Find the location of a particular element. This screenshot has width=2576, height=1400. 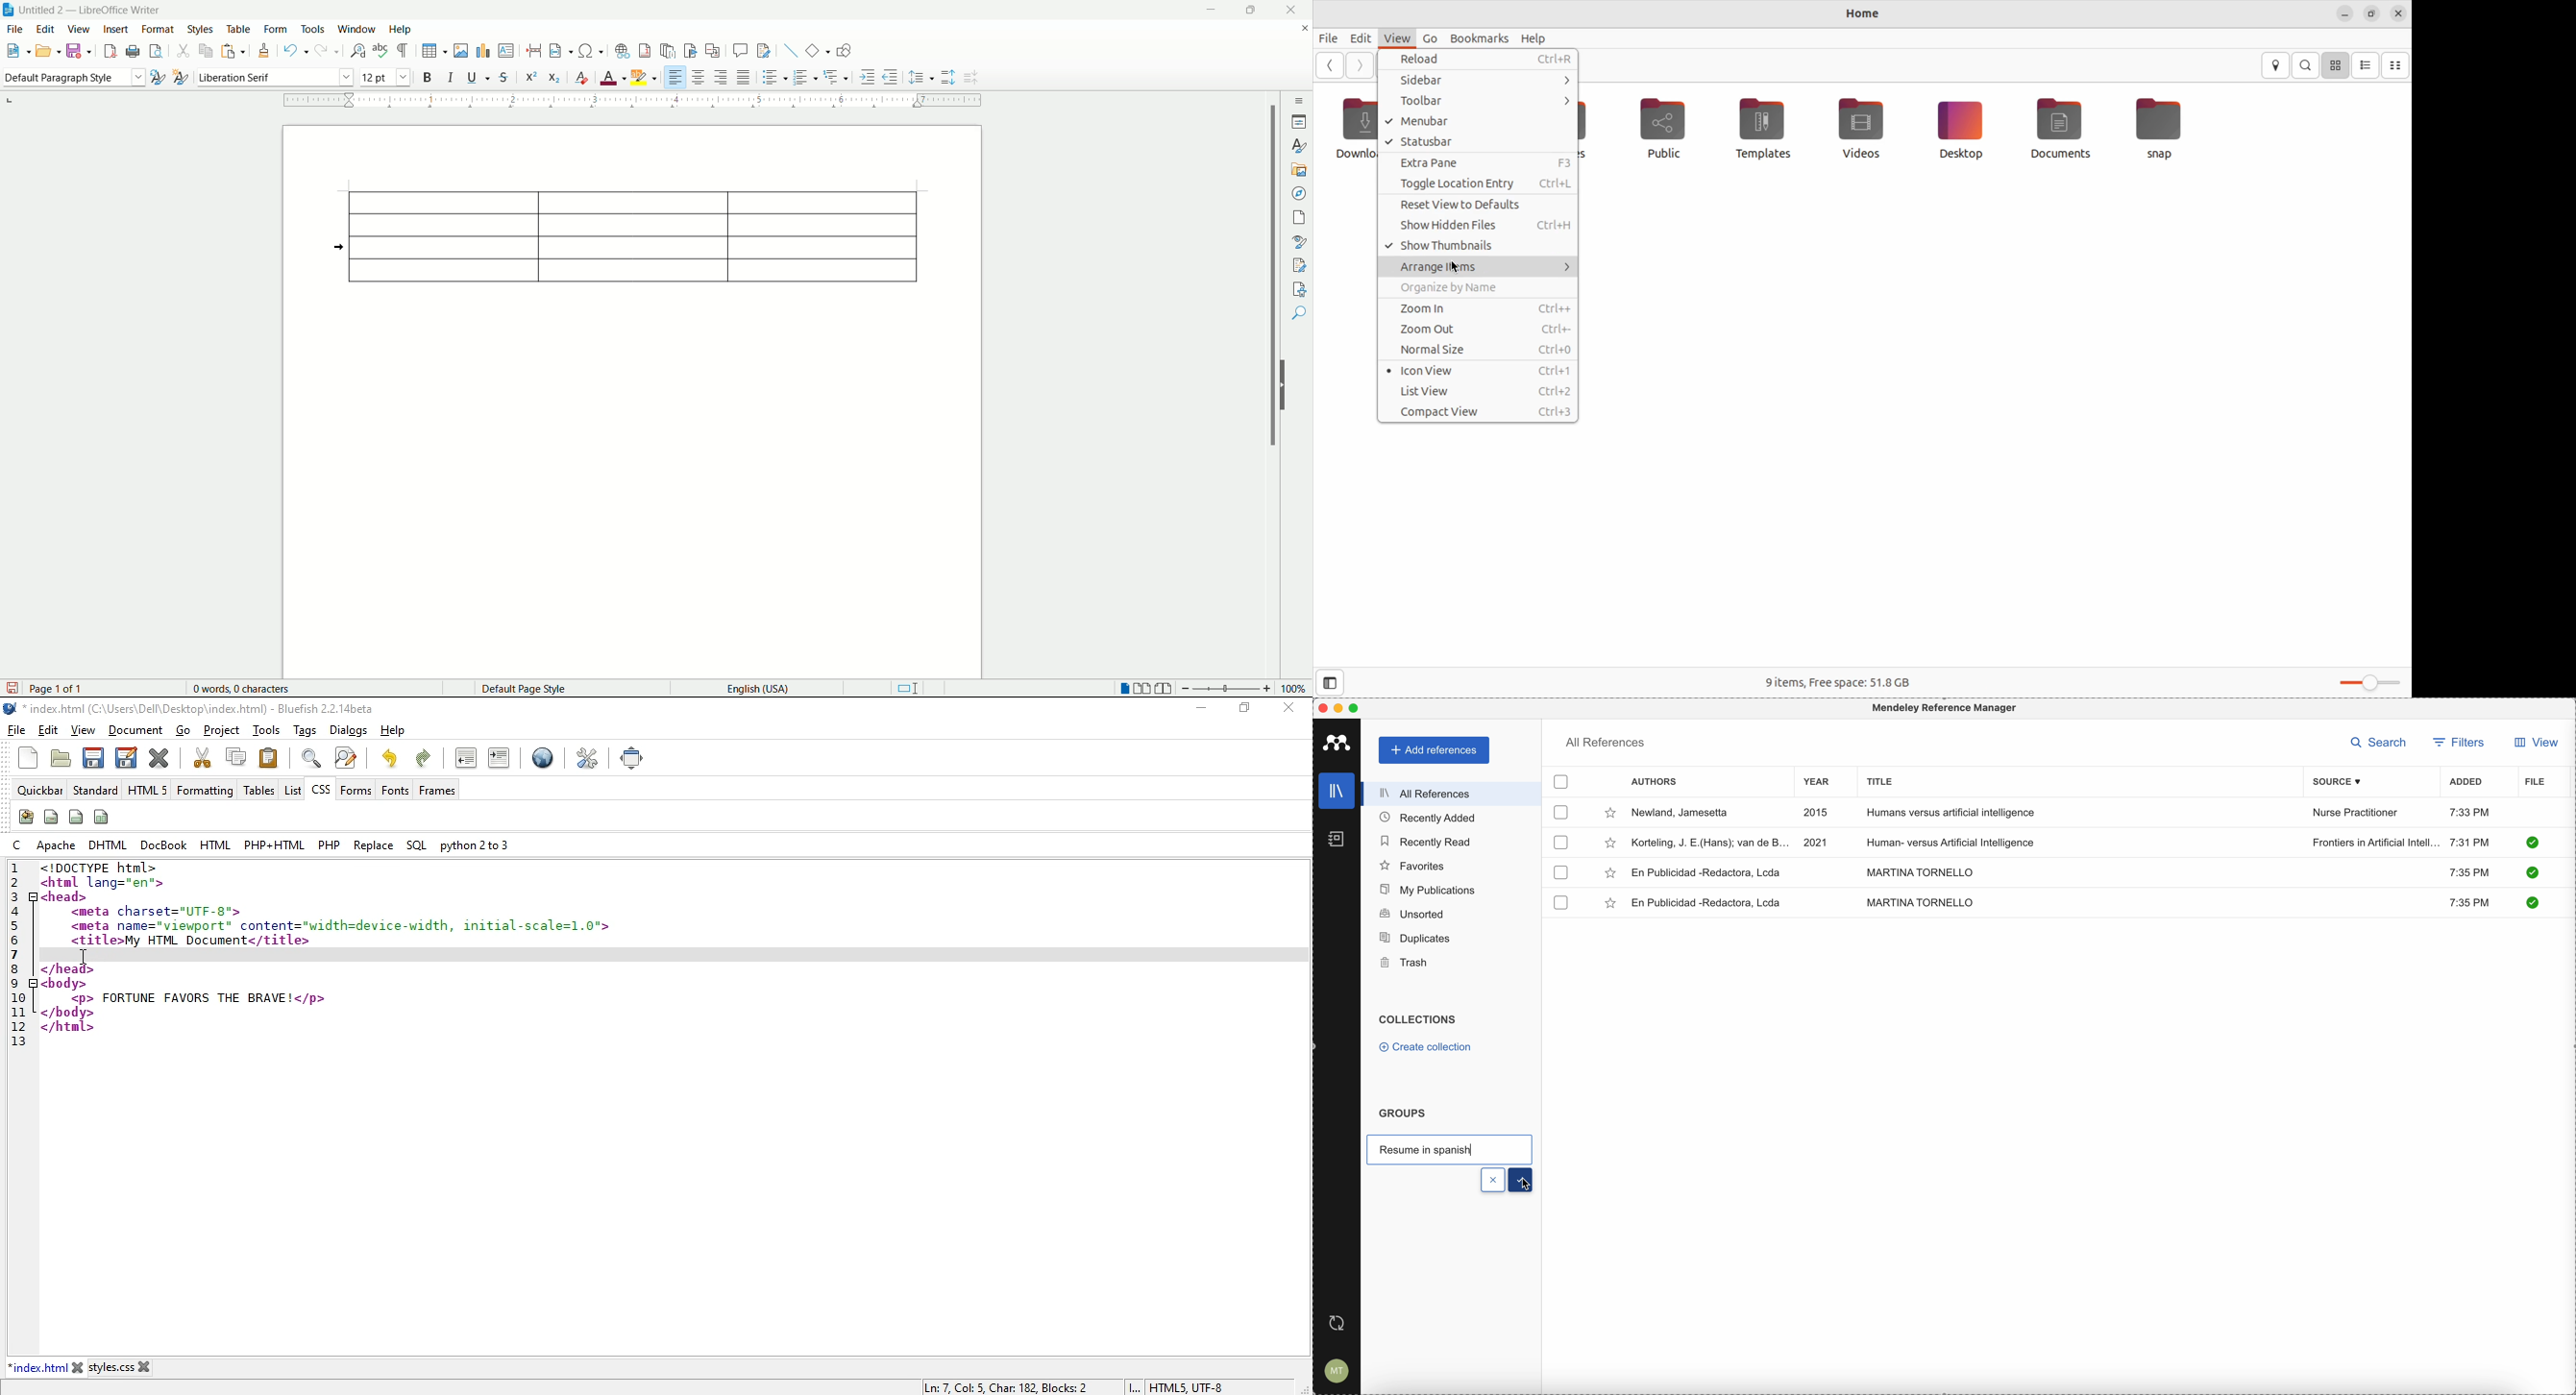

insert cross reference is located at coordinates (712, 51).